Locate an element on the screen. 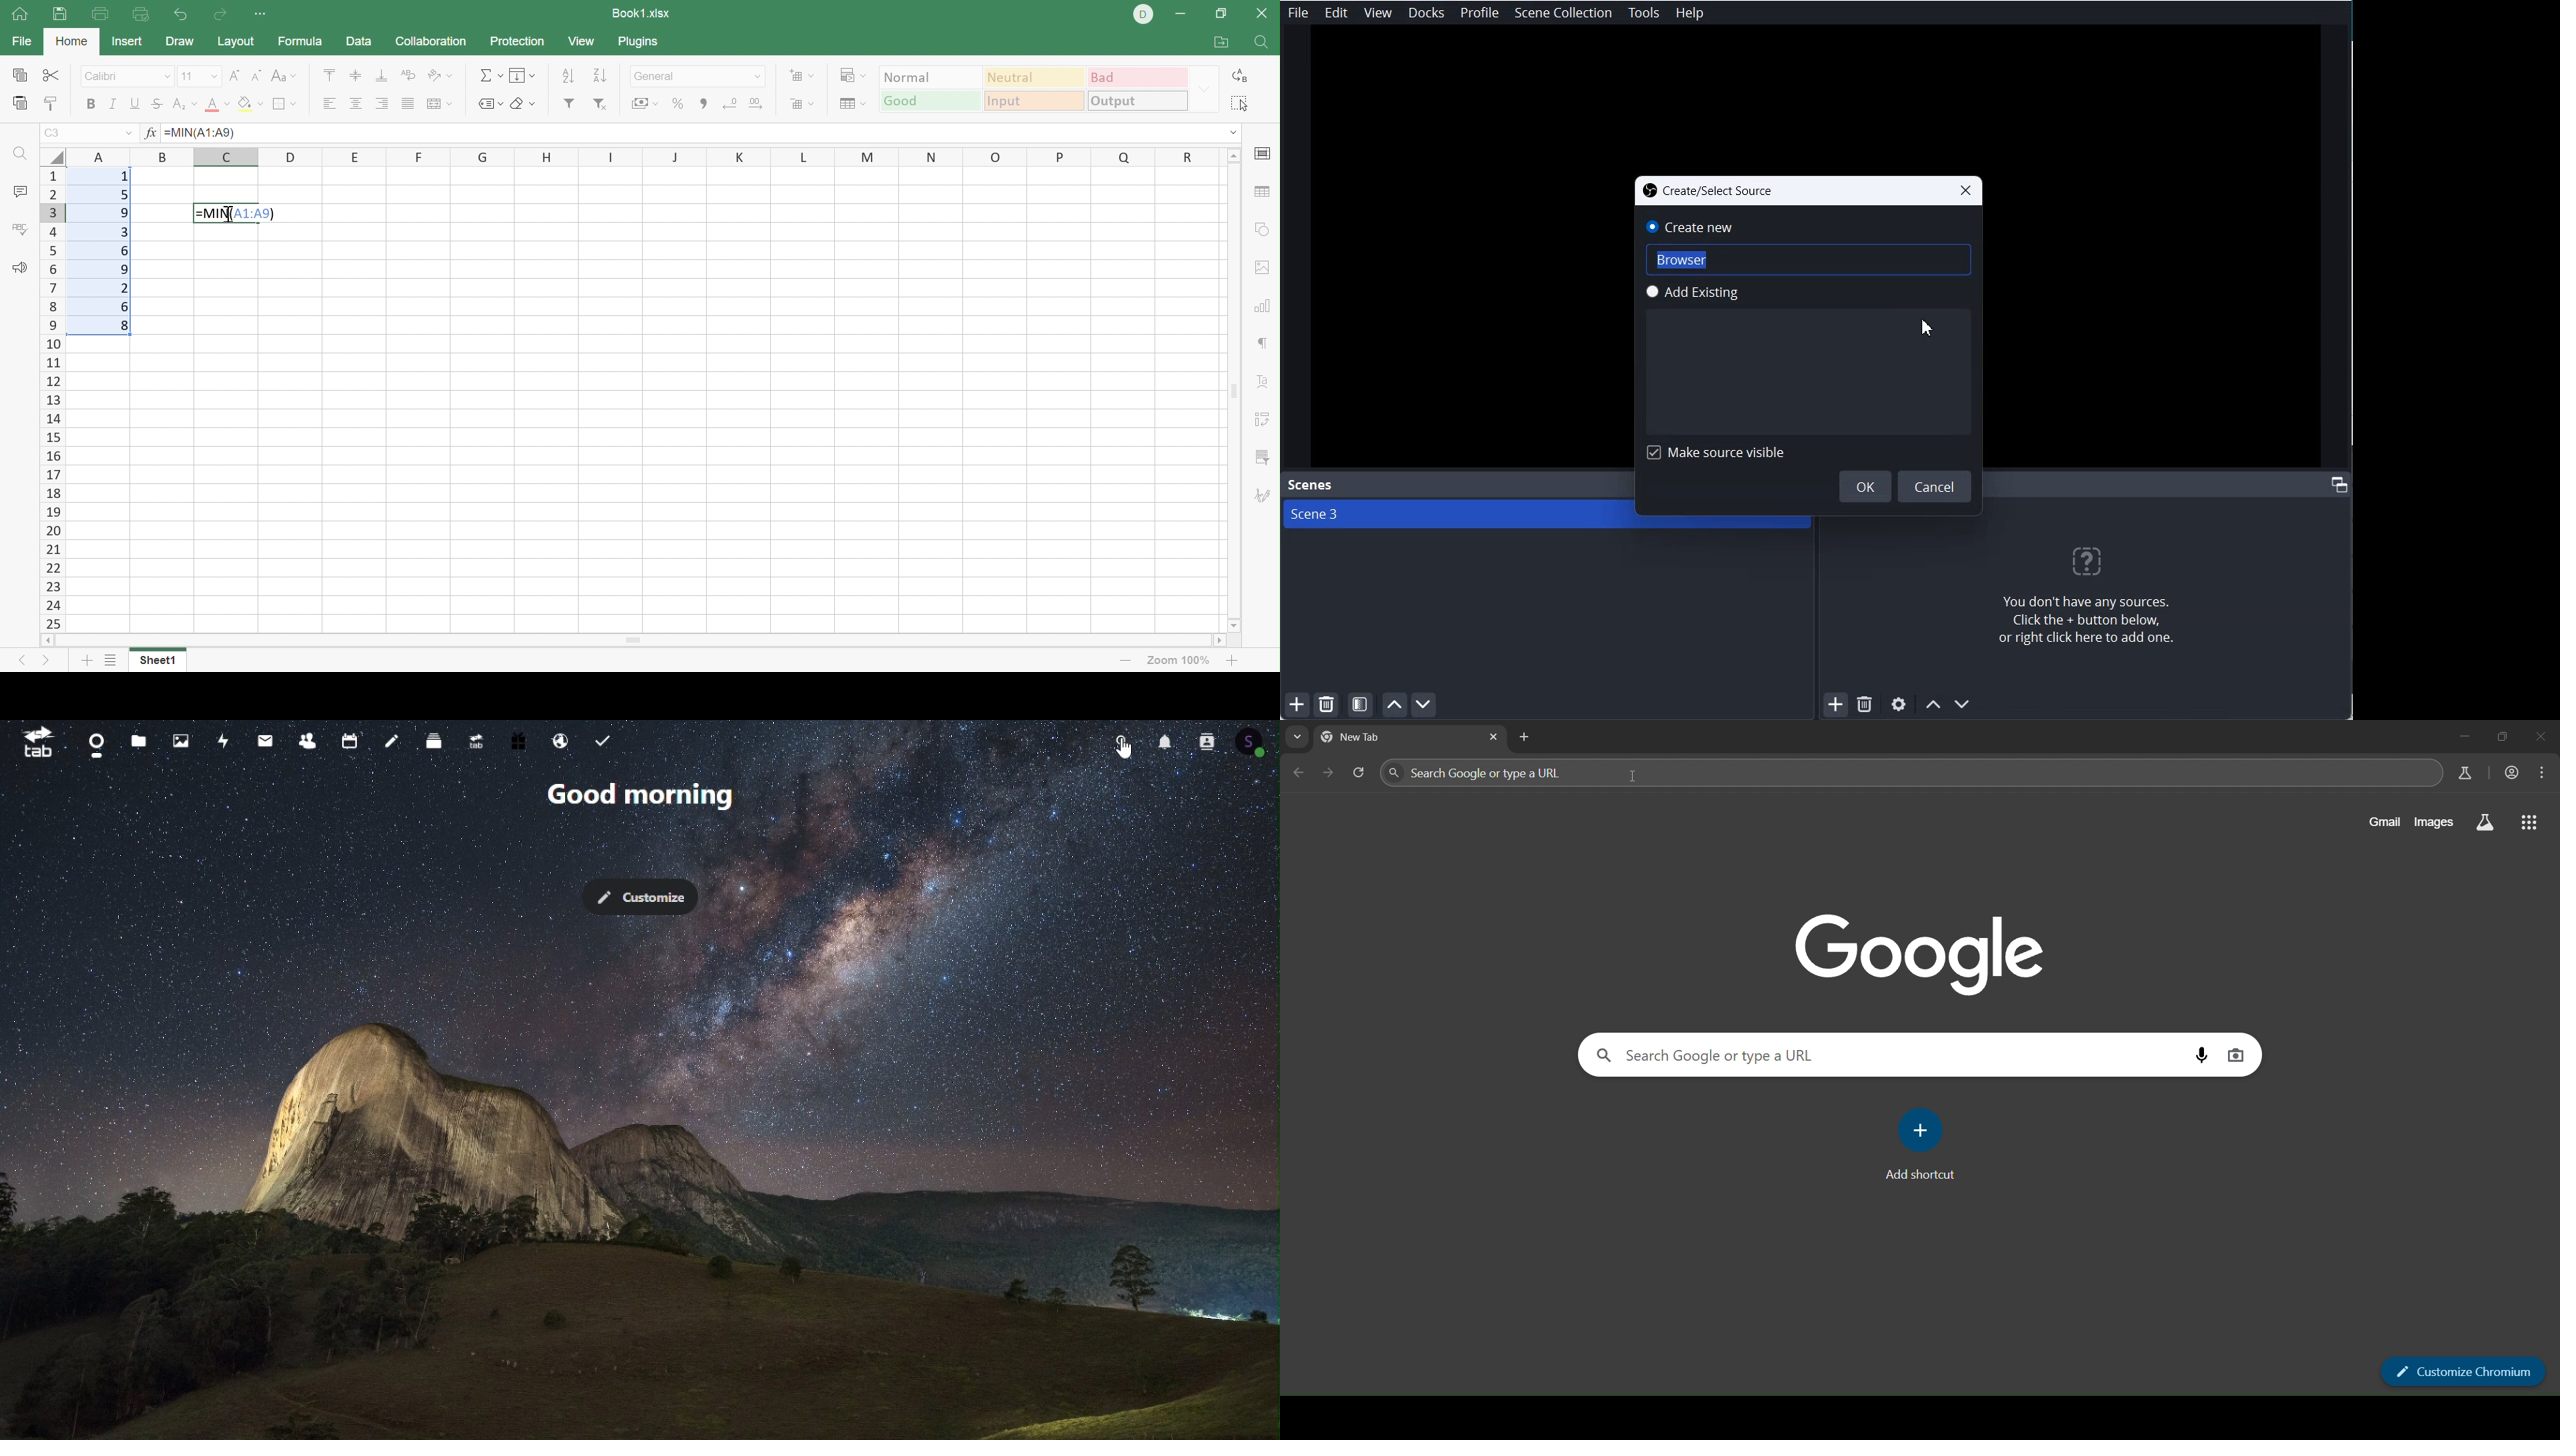  Copy is located at coordinates (17, 76).